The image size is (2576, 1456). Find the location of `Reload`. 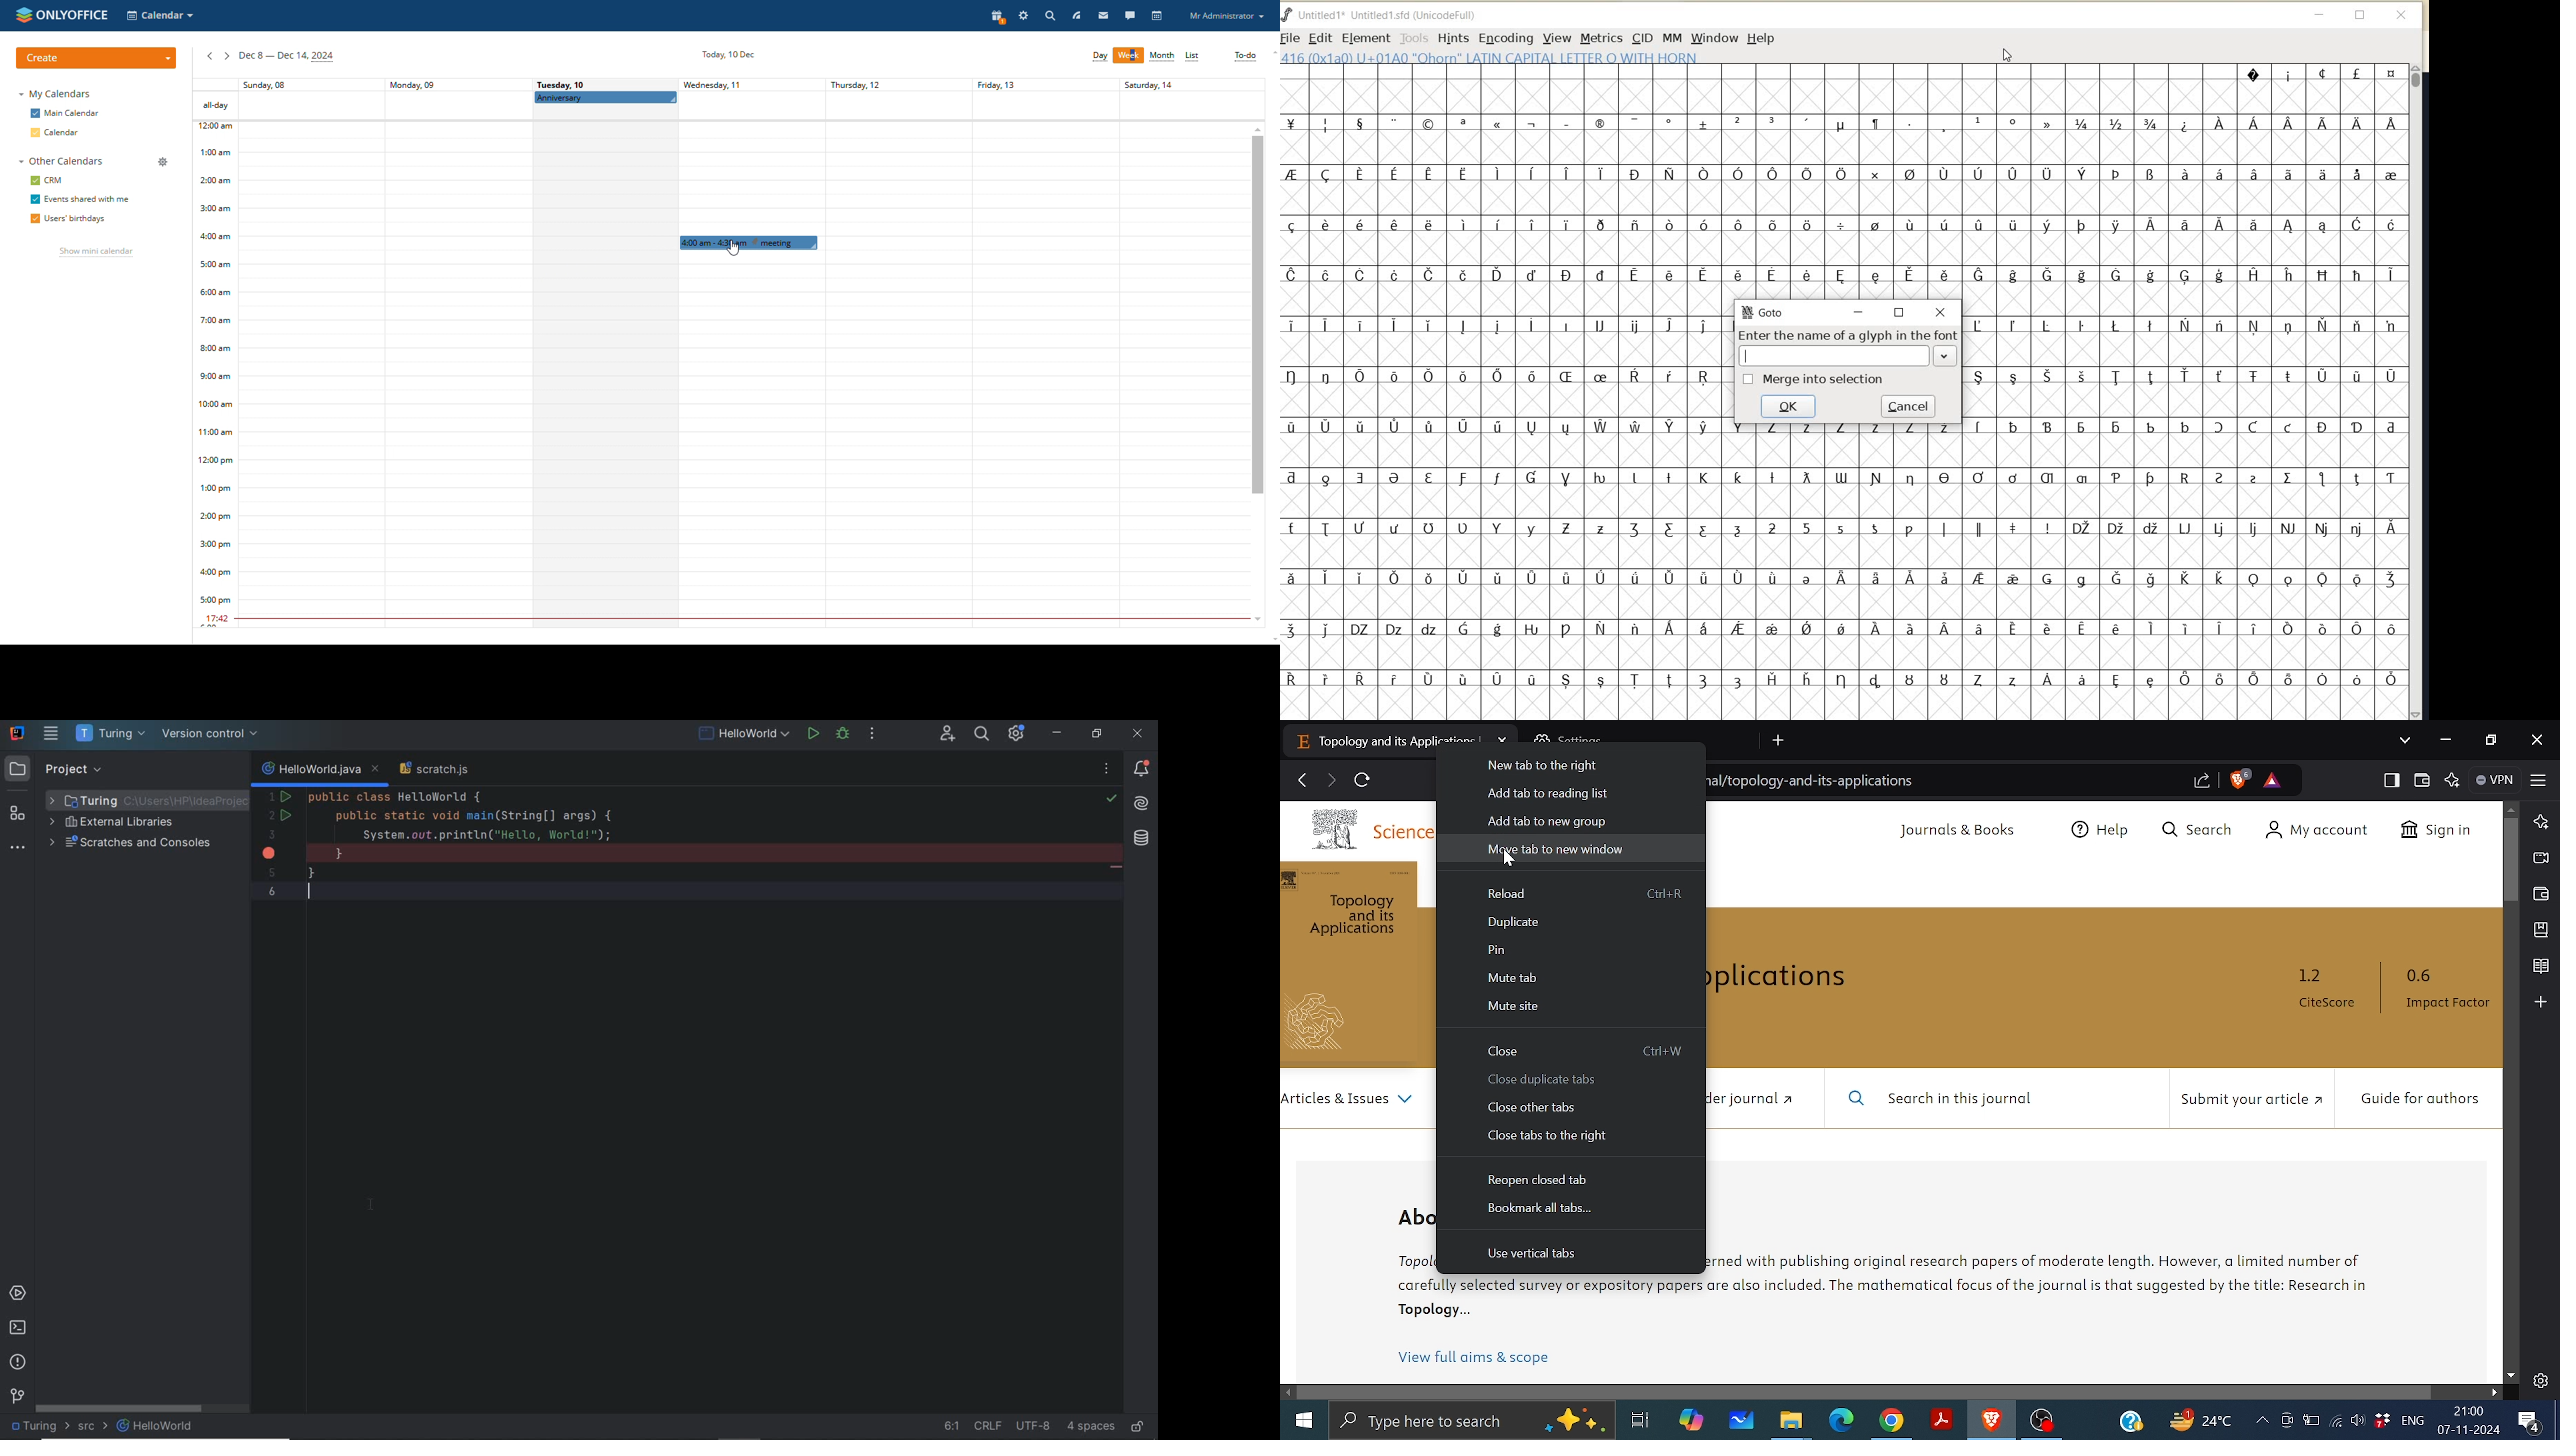

Reload is located at coordinates (1512, 893).